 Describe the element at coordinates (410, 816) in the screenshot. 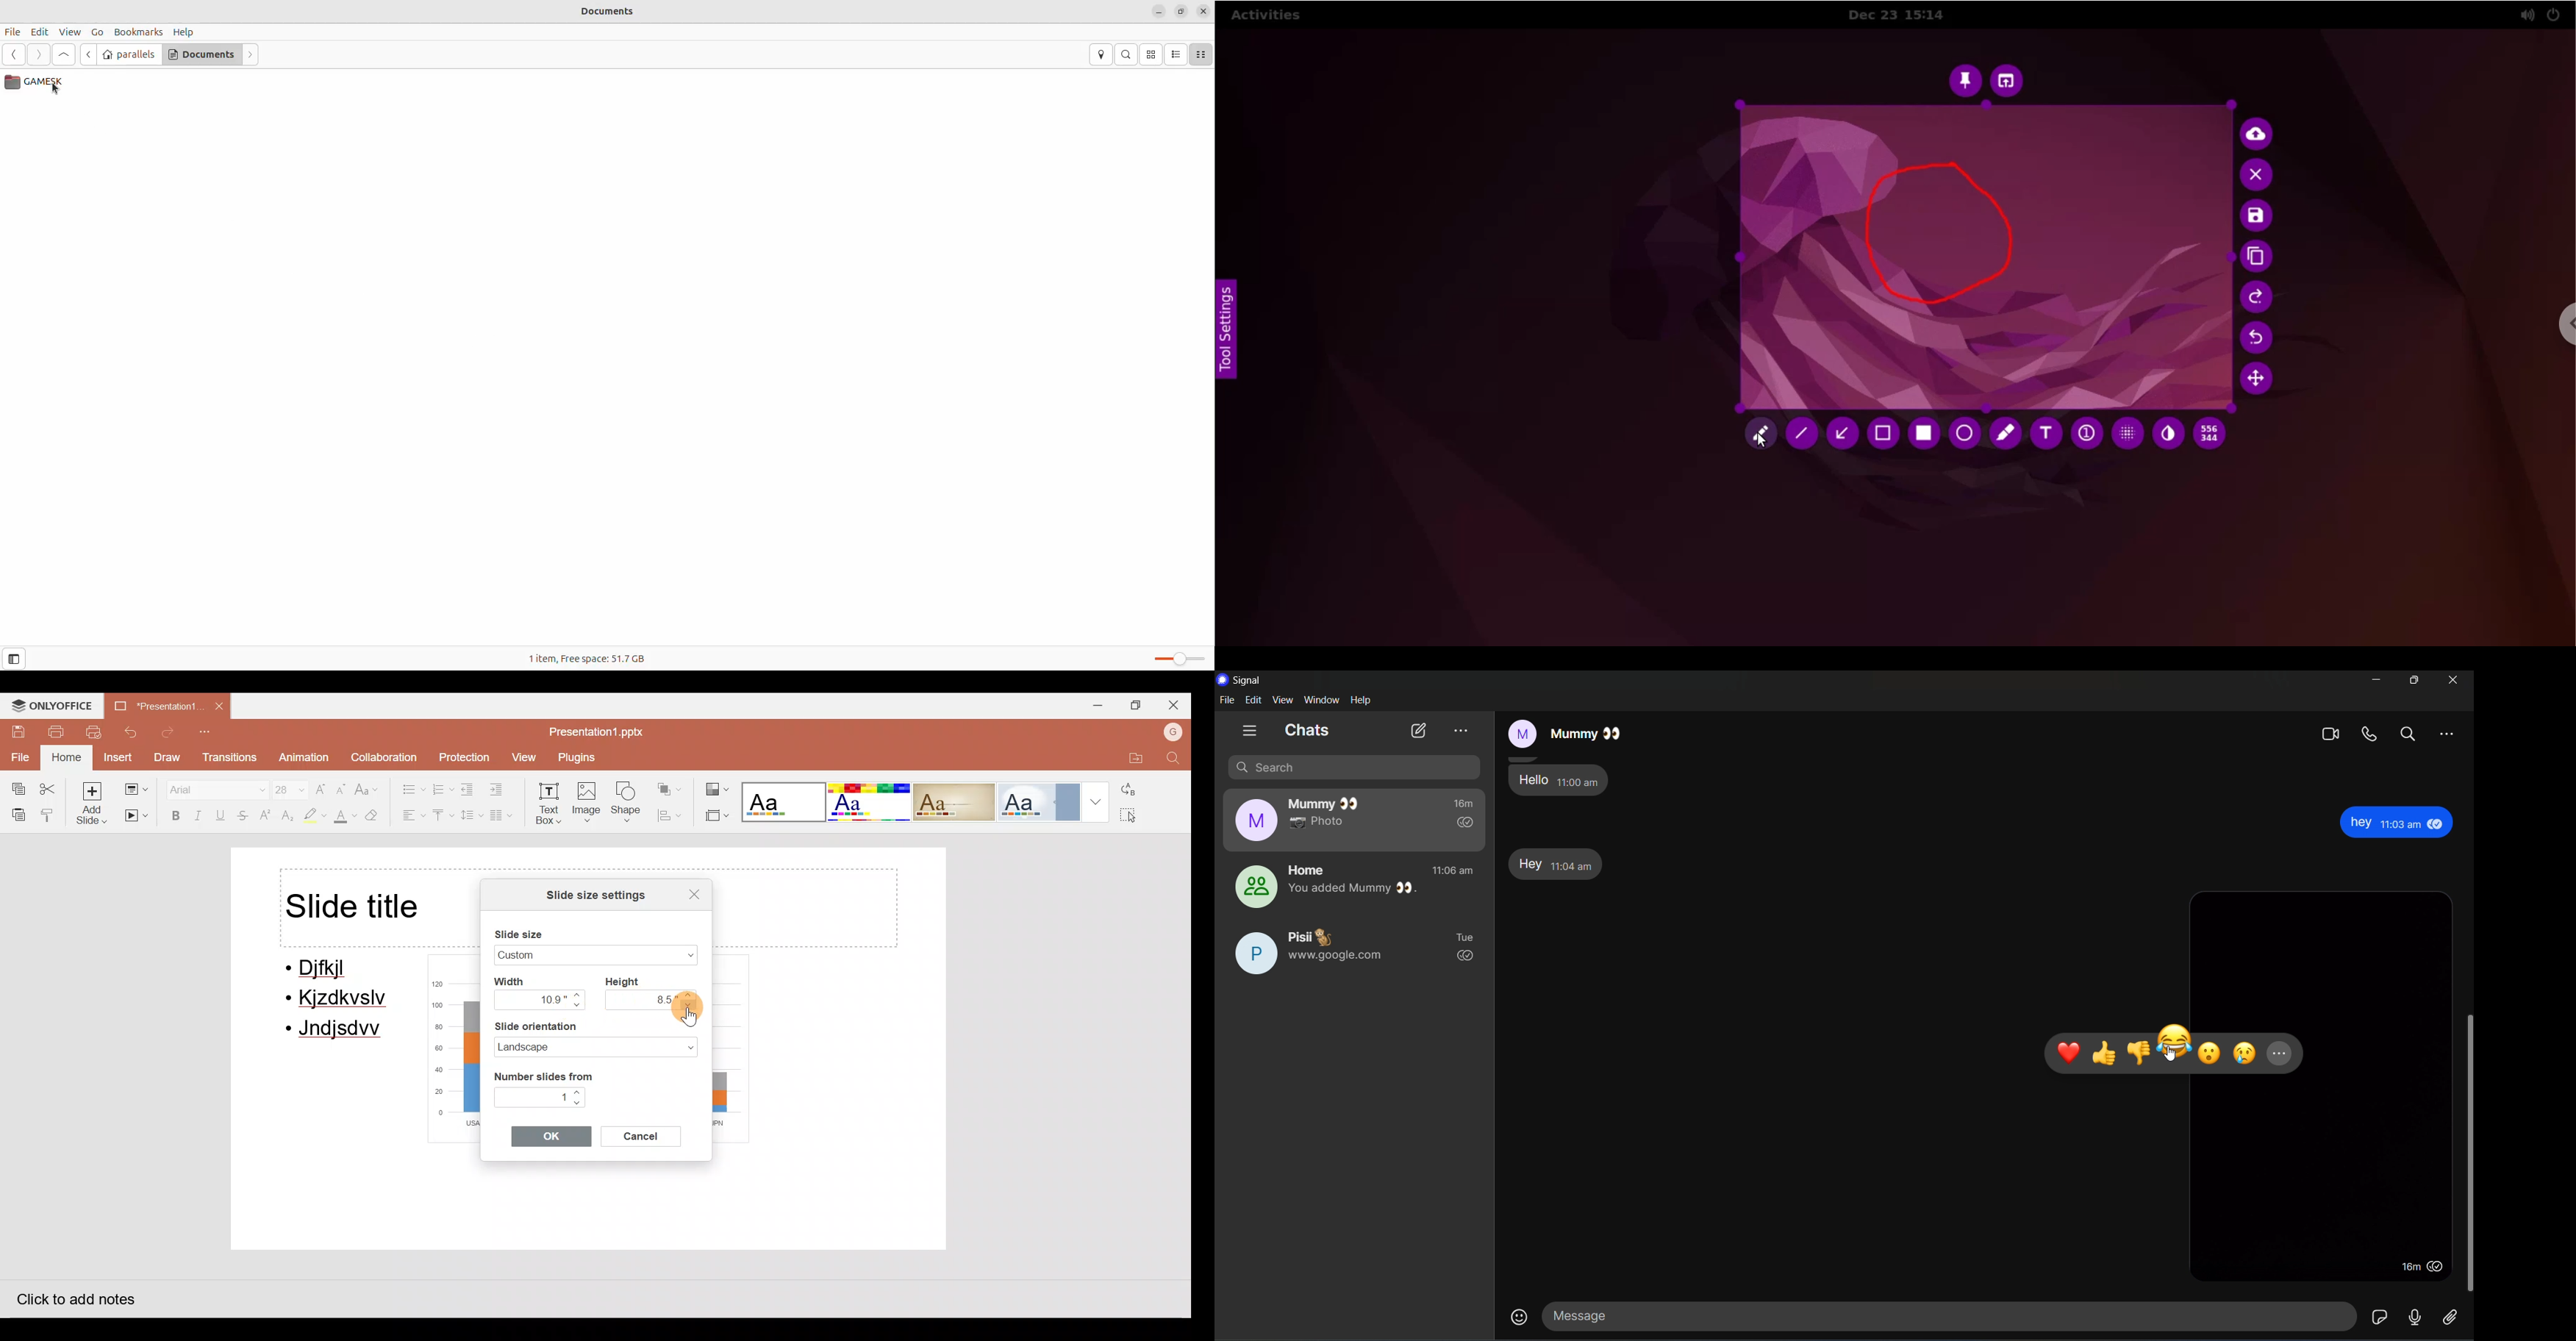

I see `Horizontal align` at that location.